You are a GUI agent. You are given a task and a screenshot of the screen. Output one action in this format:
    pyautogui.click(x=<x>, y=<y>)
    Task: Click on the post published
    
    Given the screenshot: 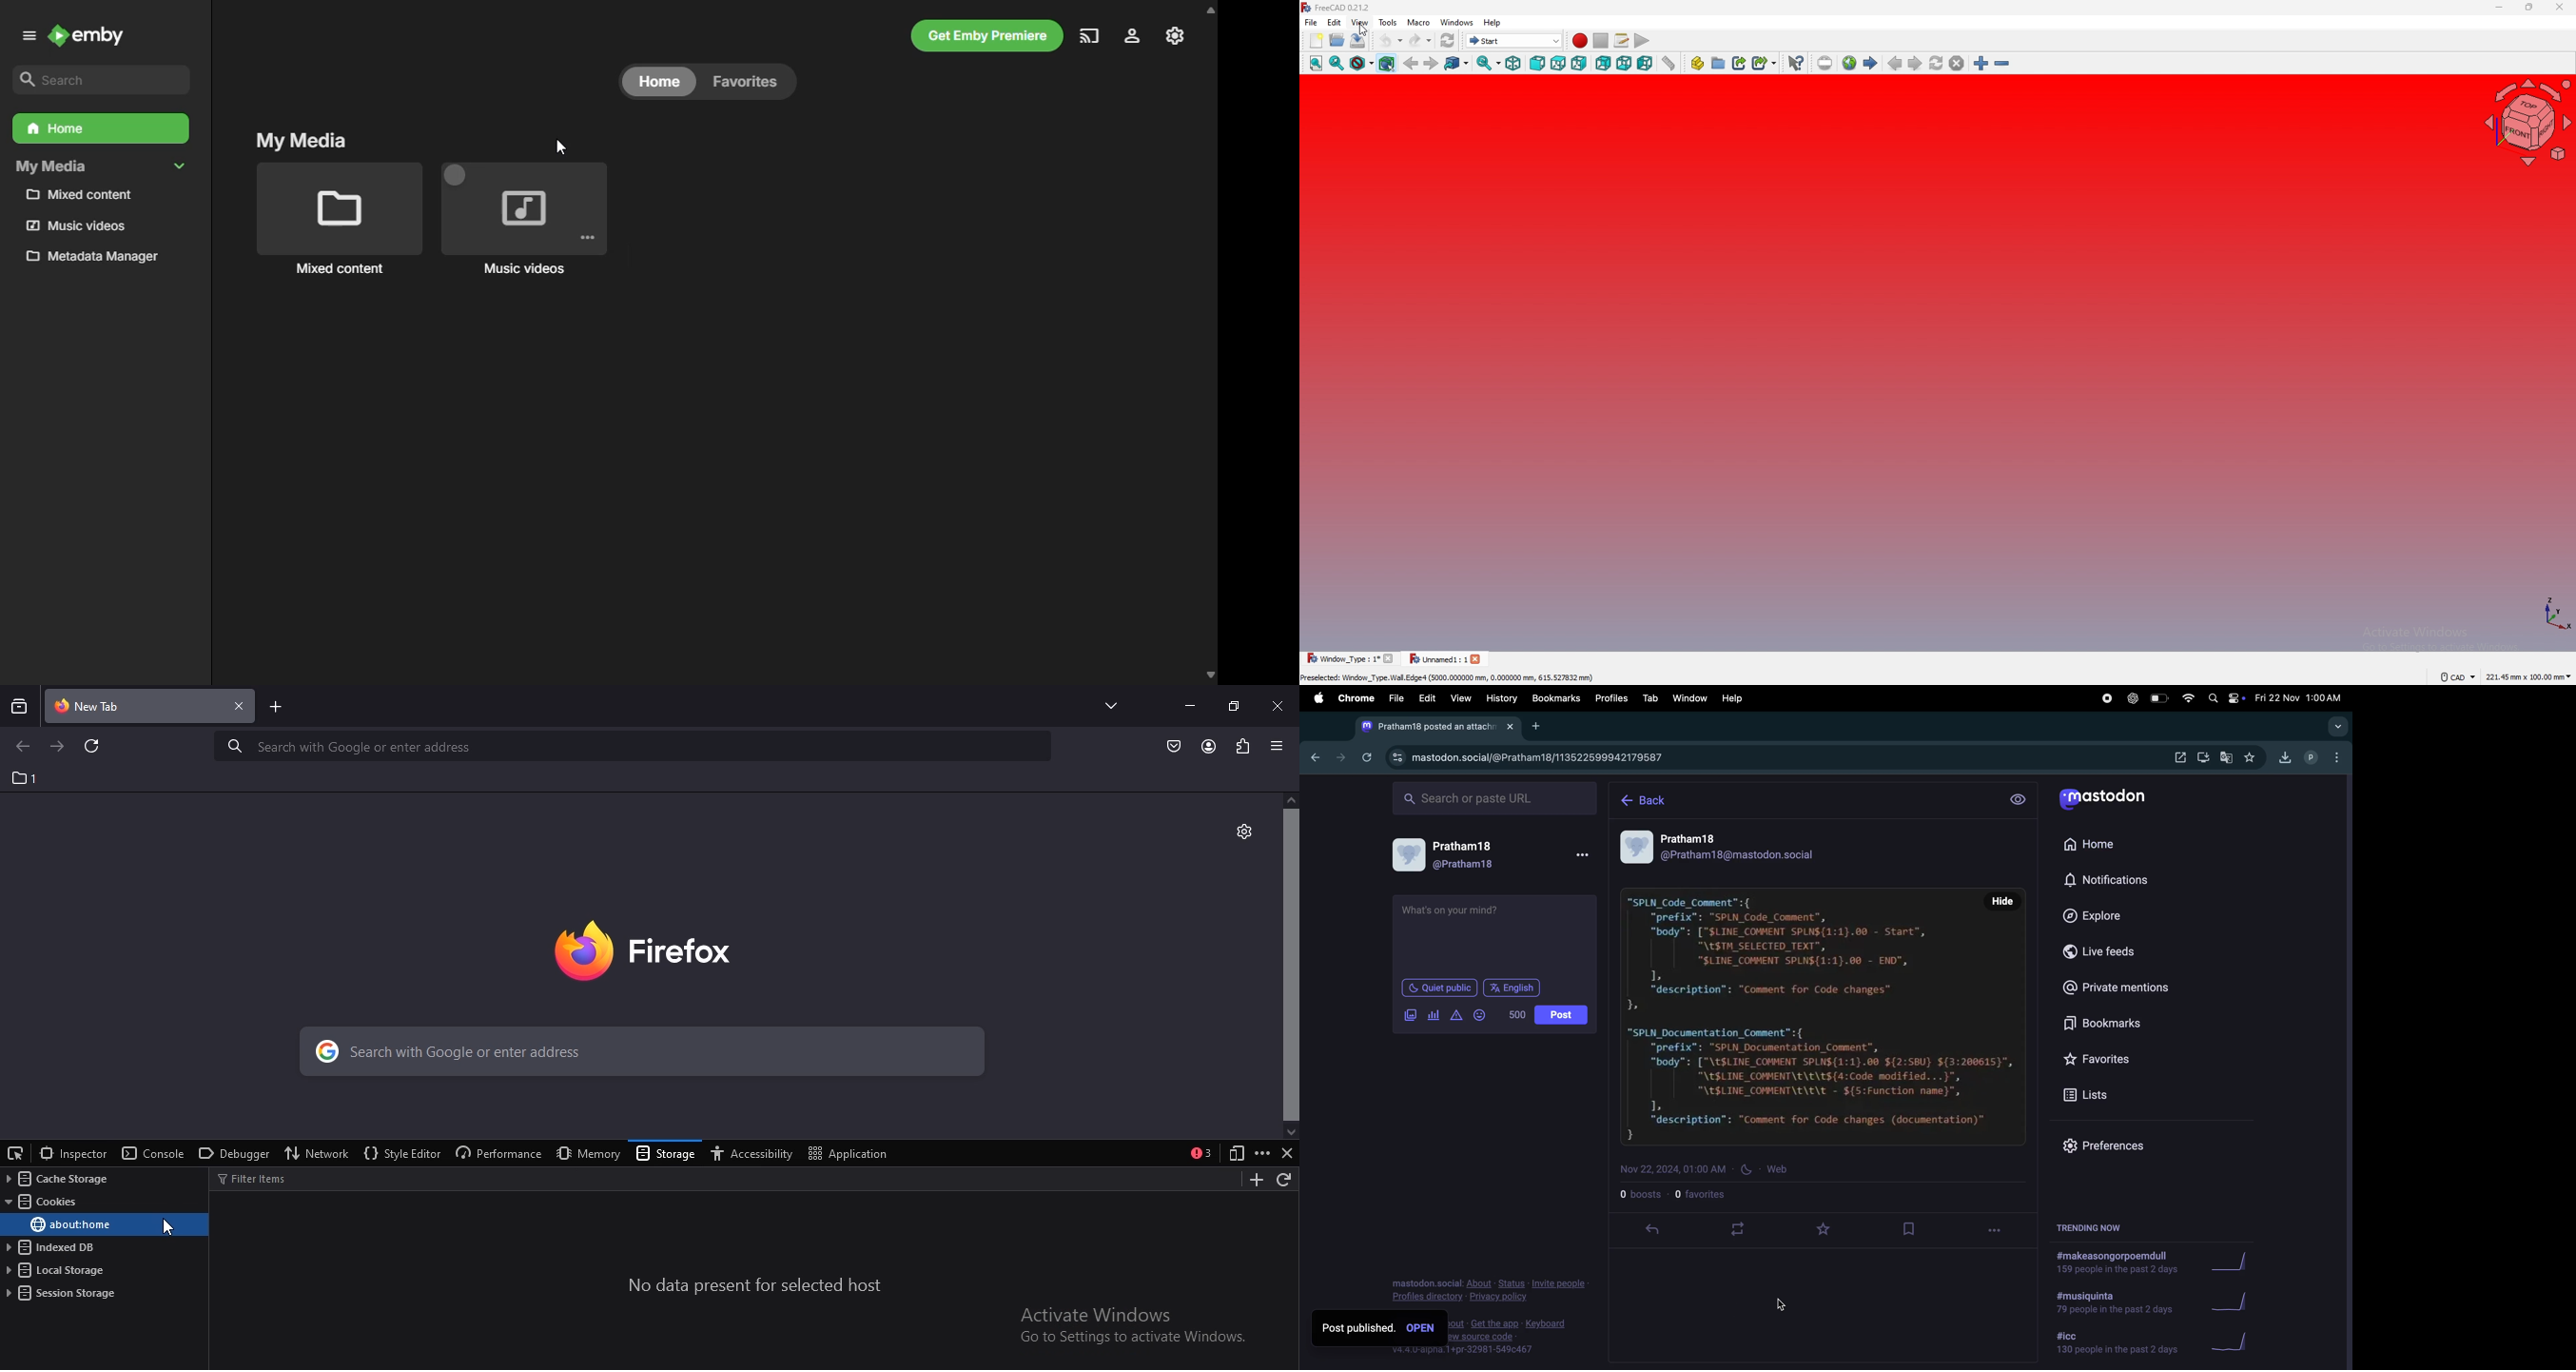 What is the action you would take?
    pyautogui.click(x=1359, y=1327)
    